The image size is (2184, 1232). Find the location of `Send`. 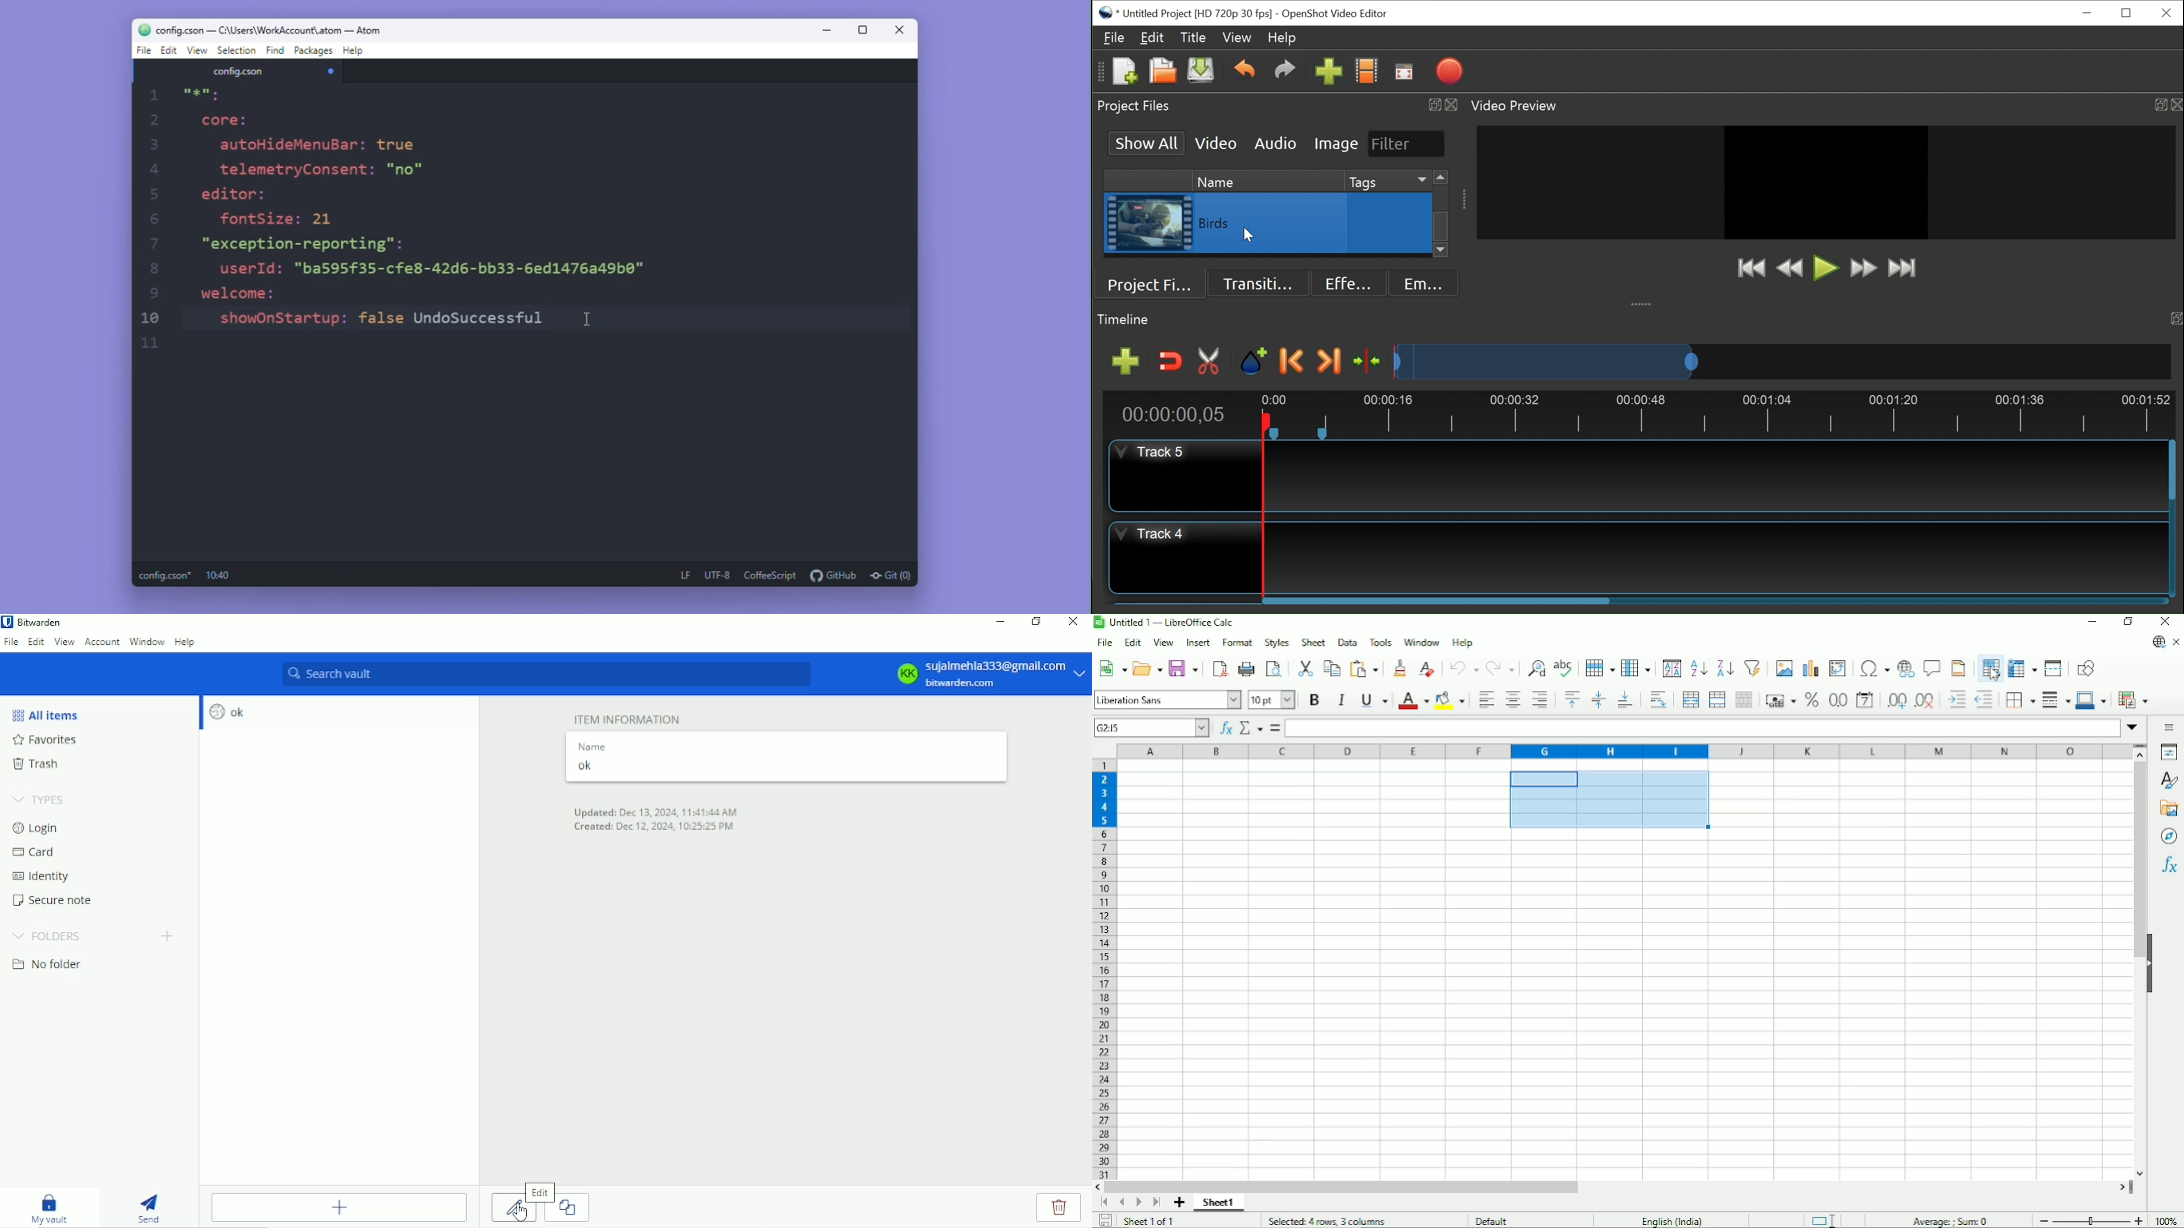

Send is located at coordinates (151, 1205).